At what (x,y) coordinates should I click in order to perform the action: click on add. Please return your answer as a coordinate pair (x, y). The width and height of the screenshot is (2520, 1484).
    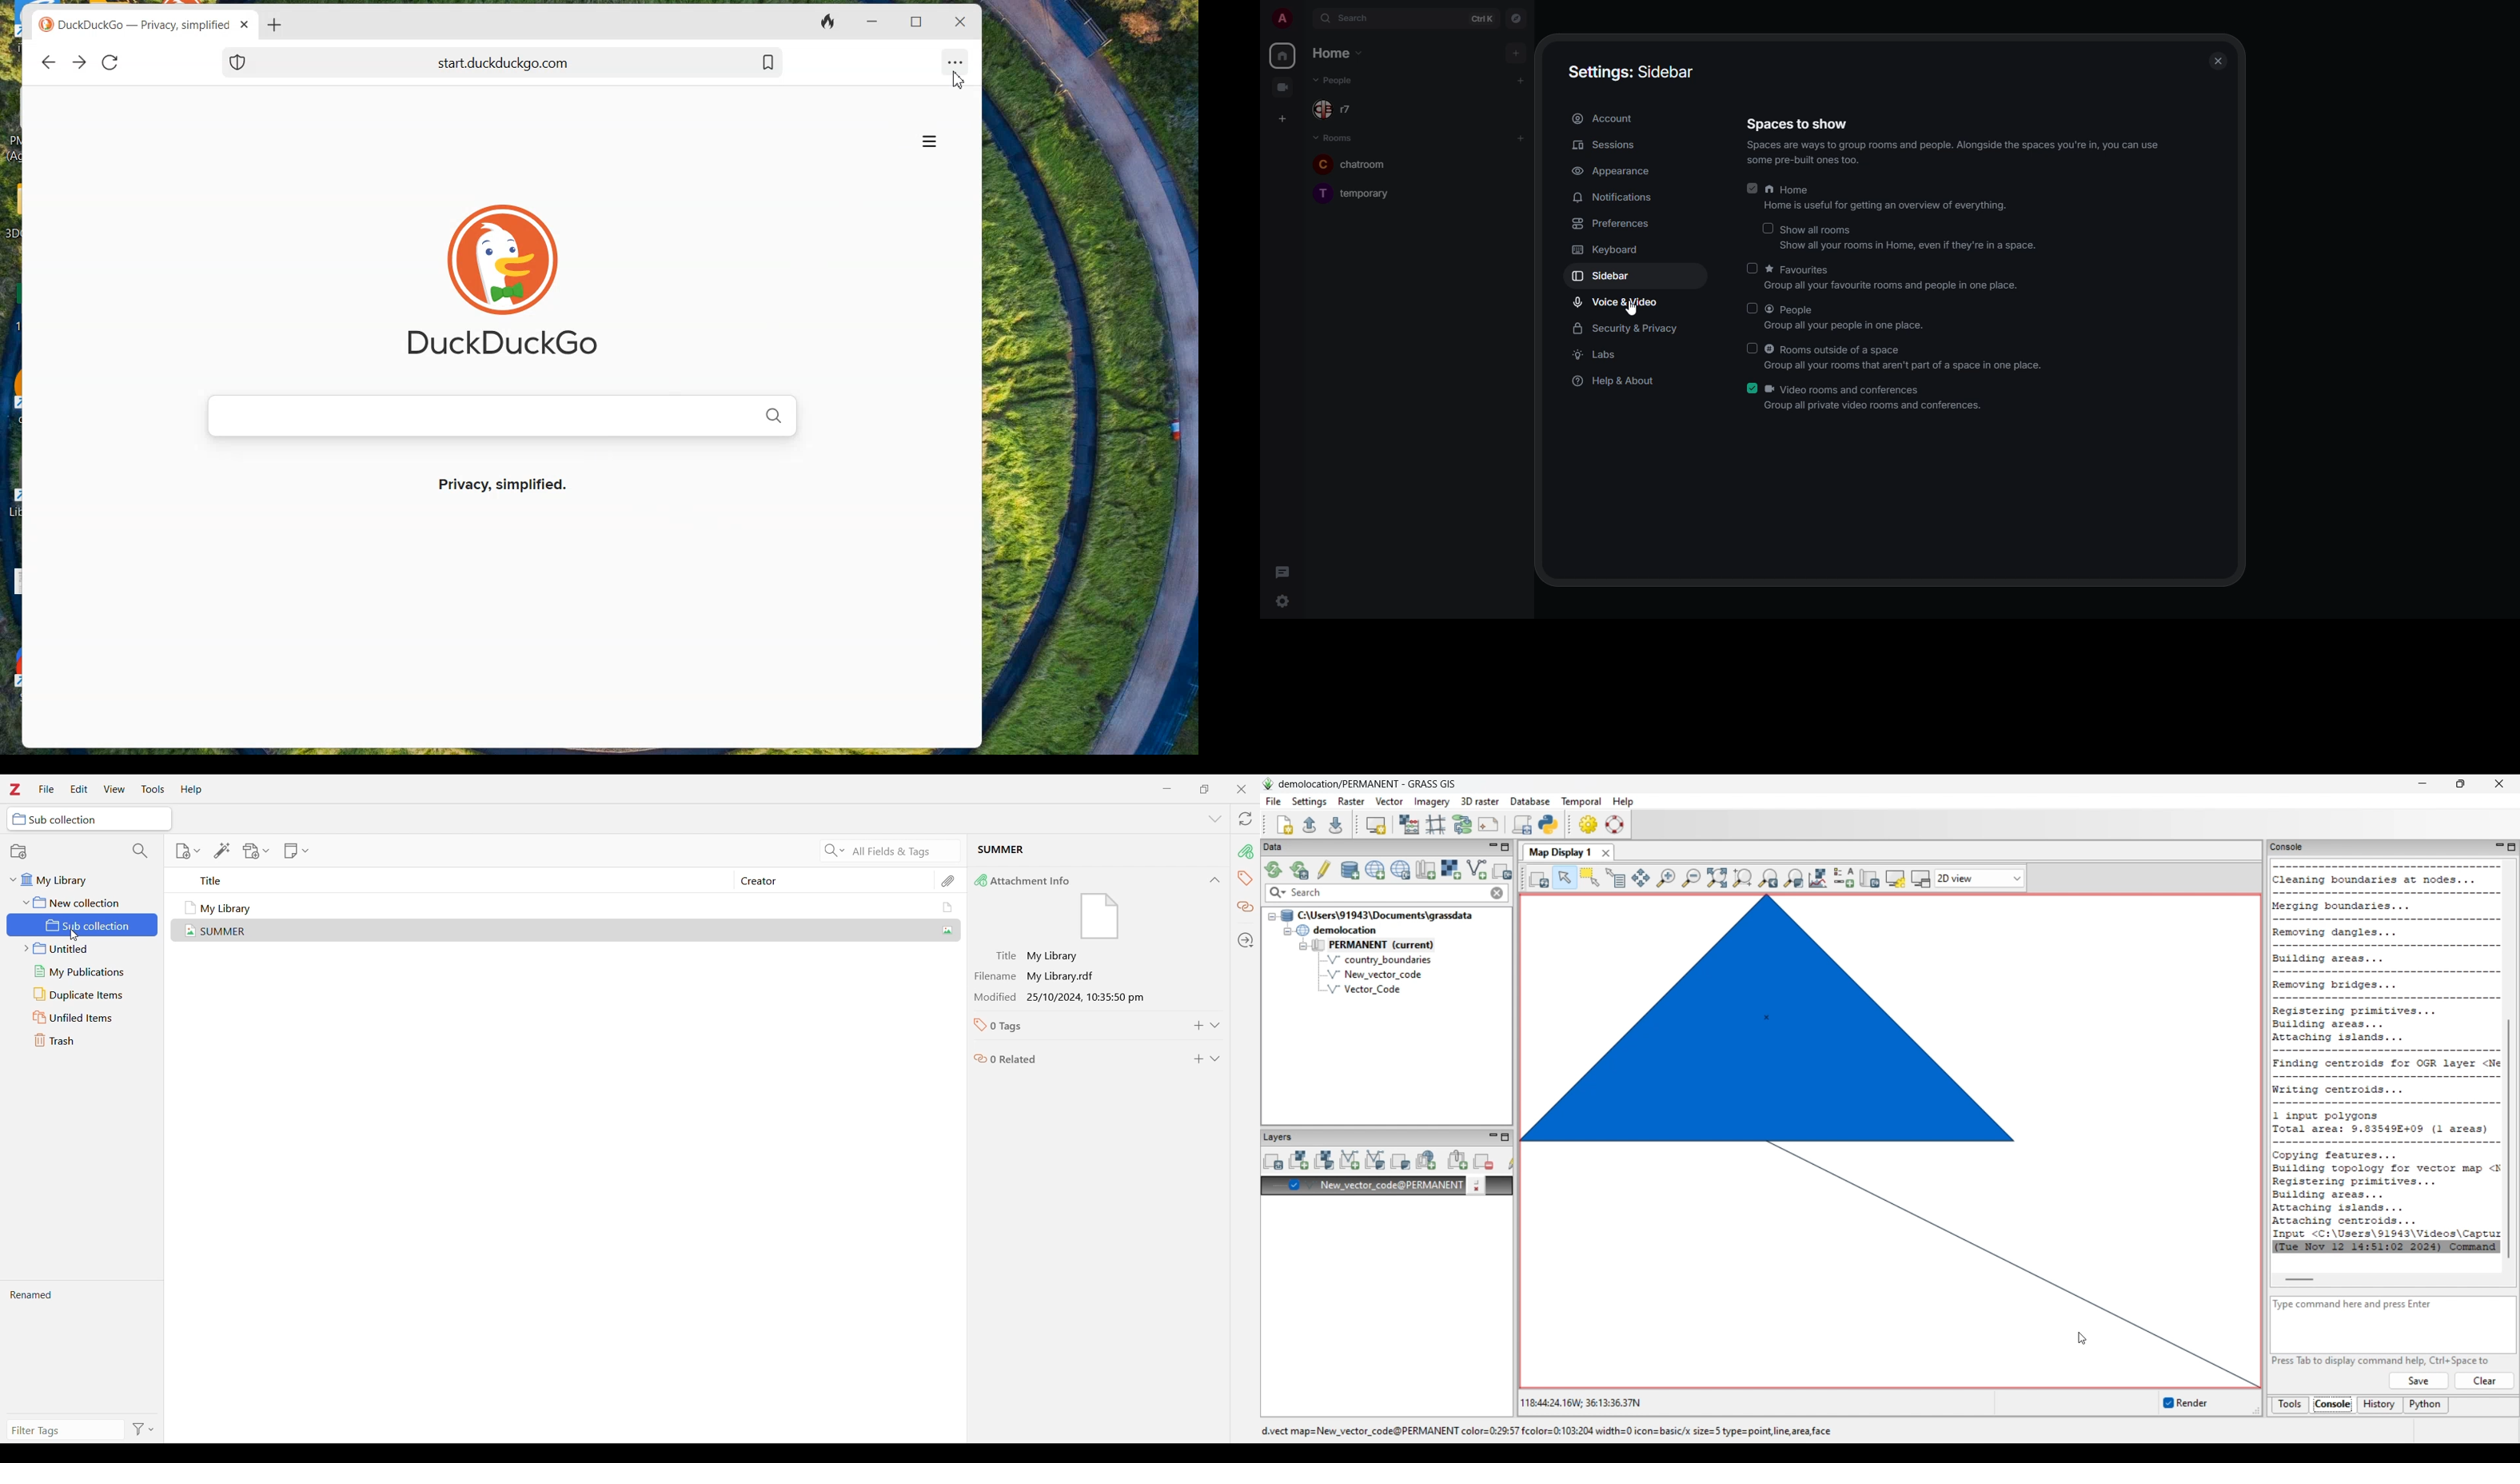
    Looking at the image, I should click on (1514, 52).